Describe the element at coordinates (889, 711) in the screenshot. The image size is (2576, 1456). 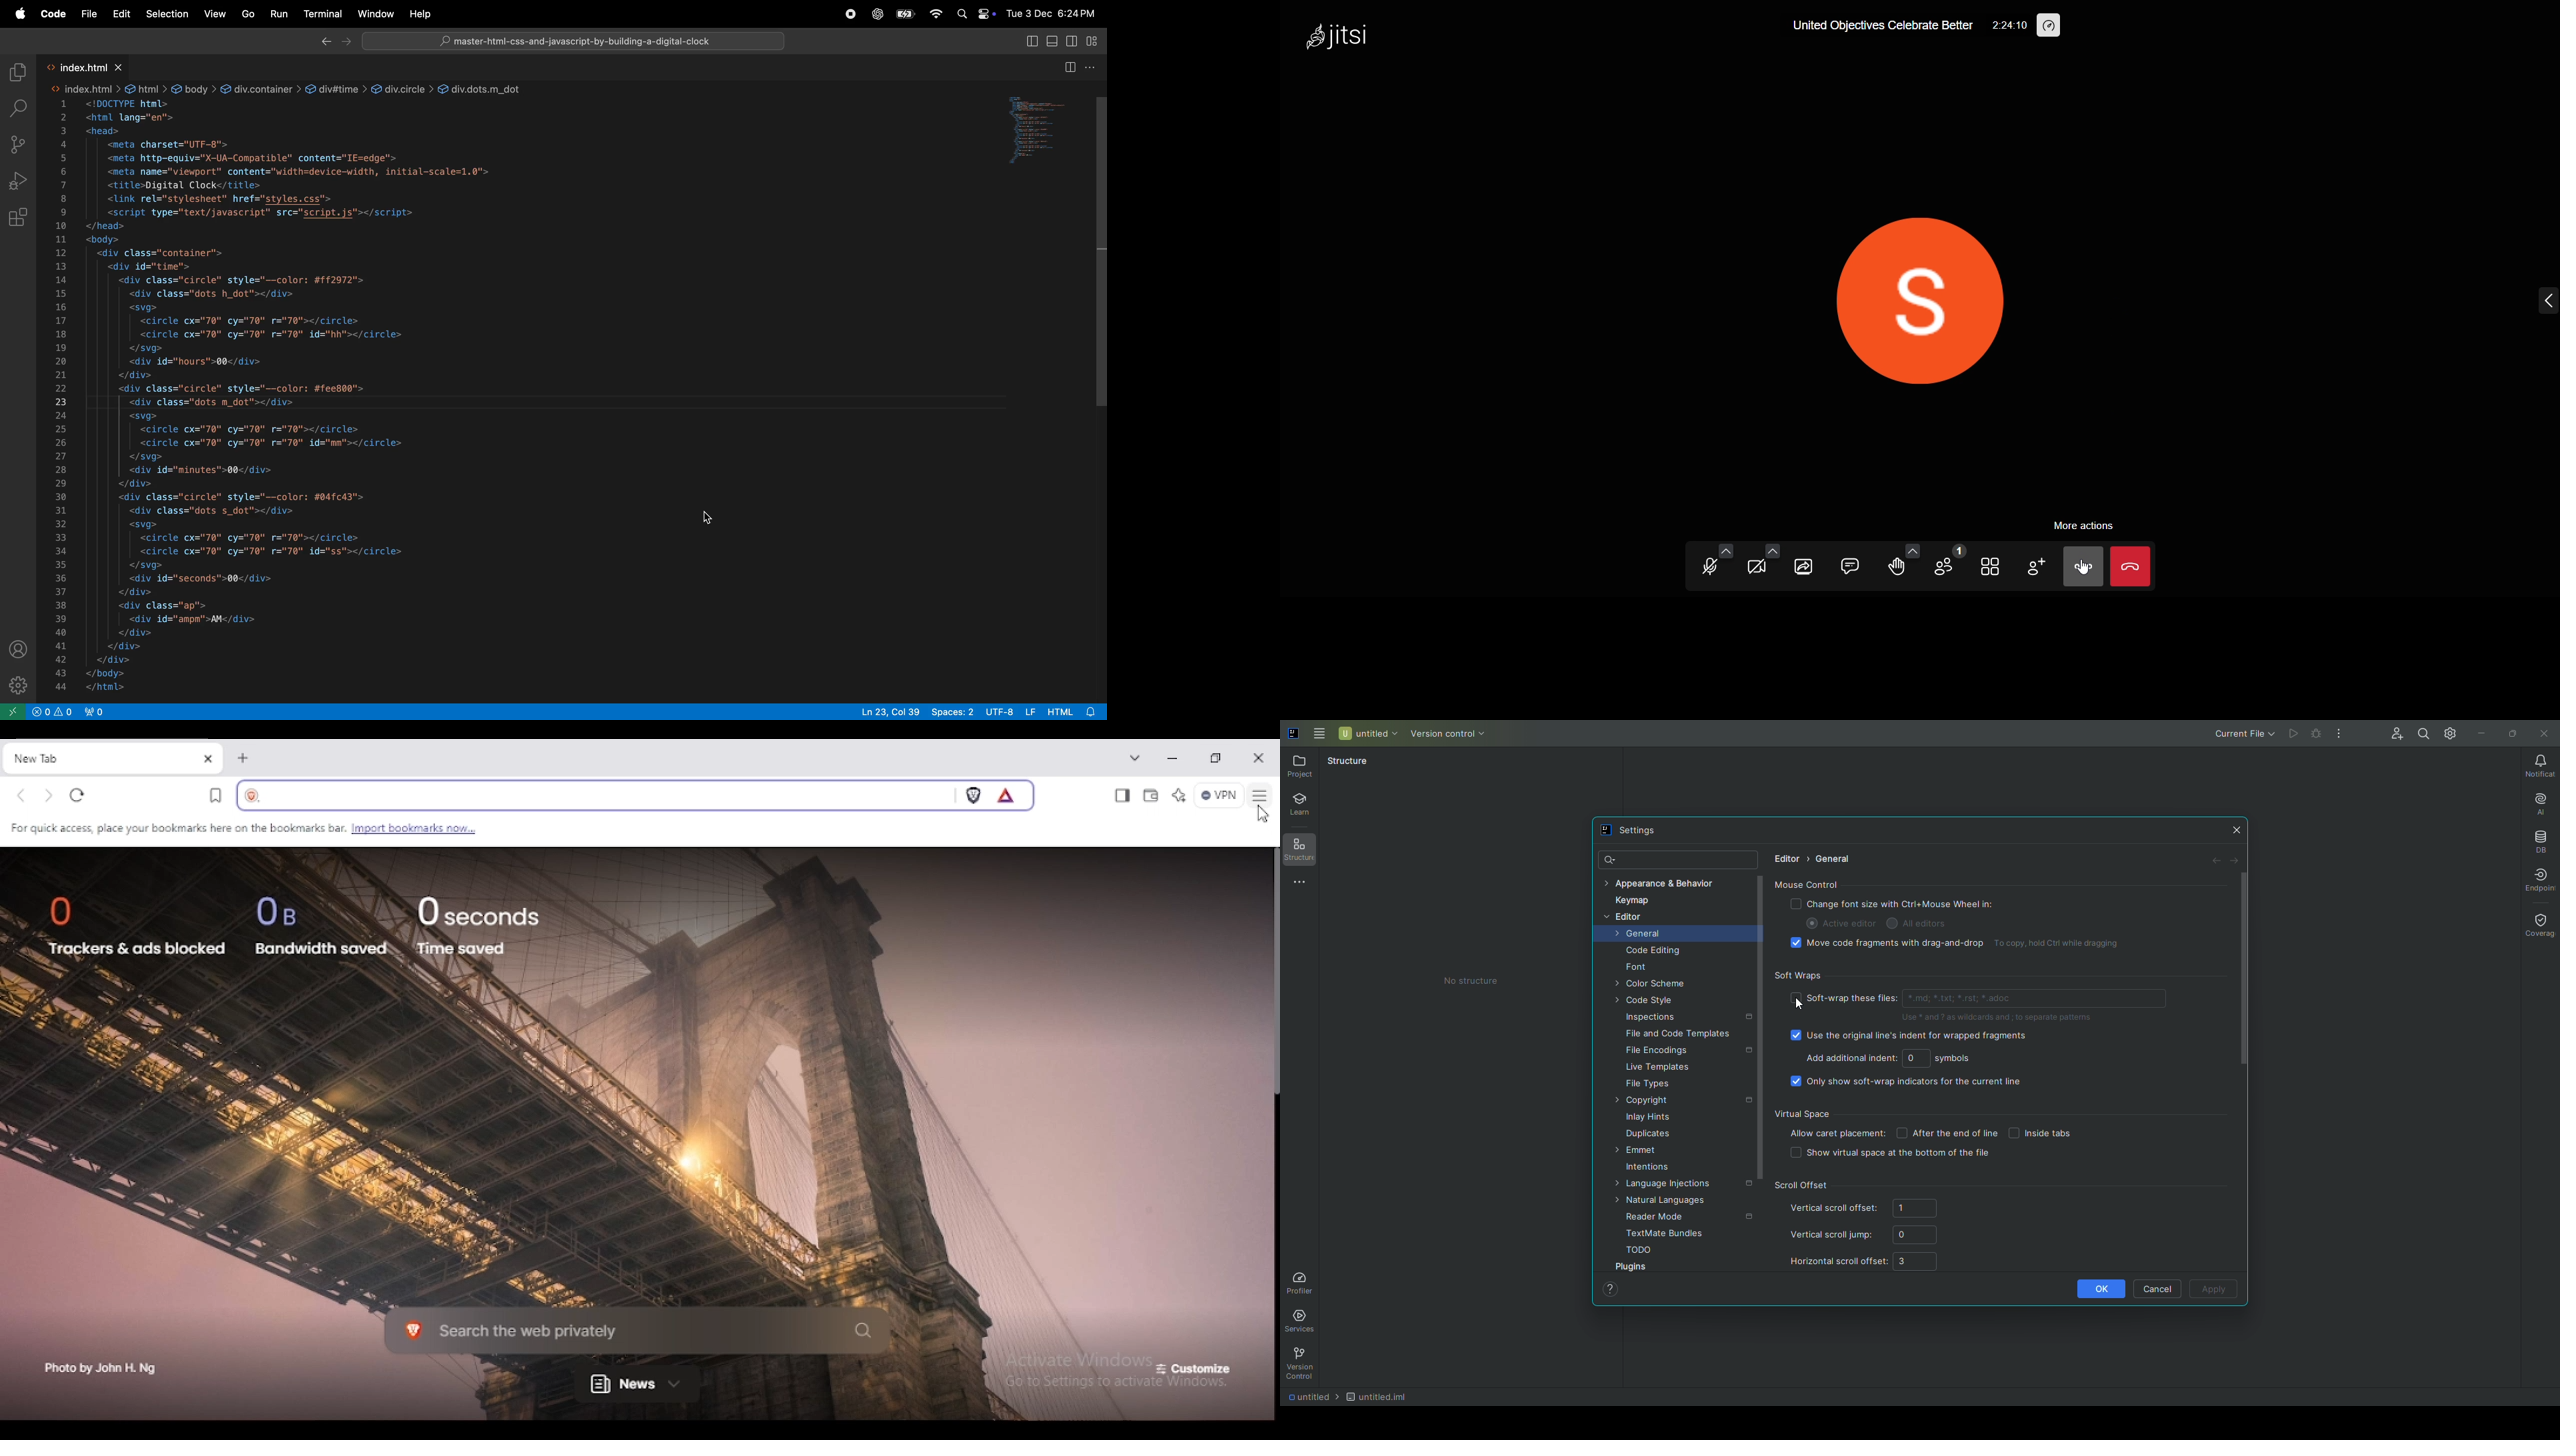
I see `ln 23 col 39` at that location.